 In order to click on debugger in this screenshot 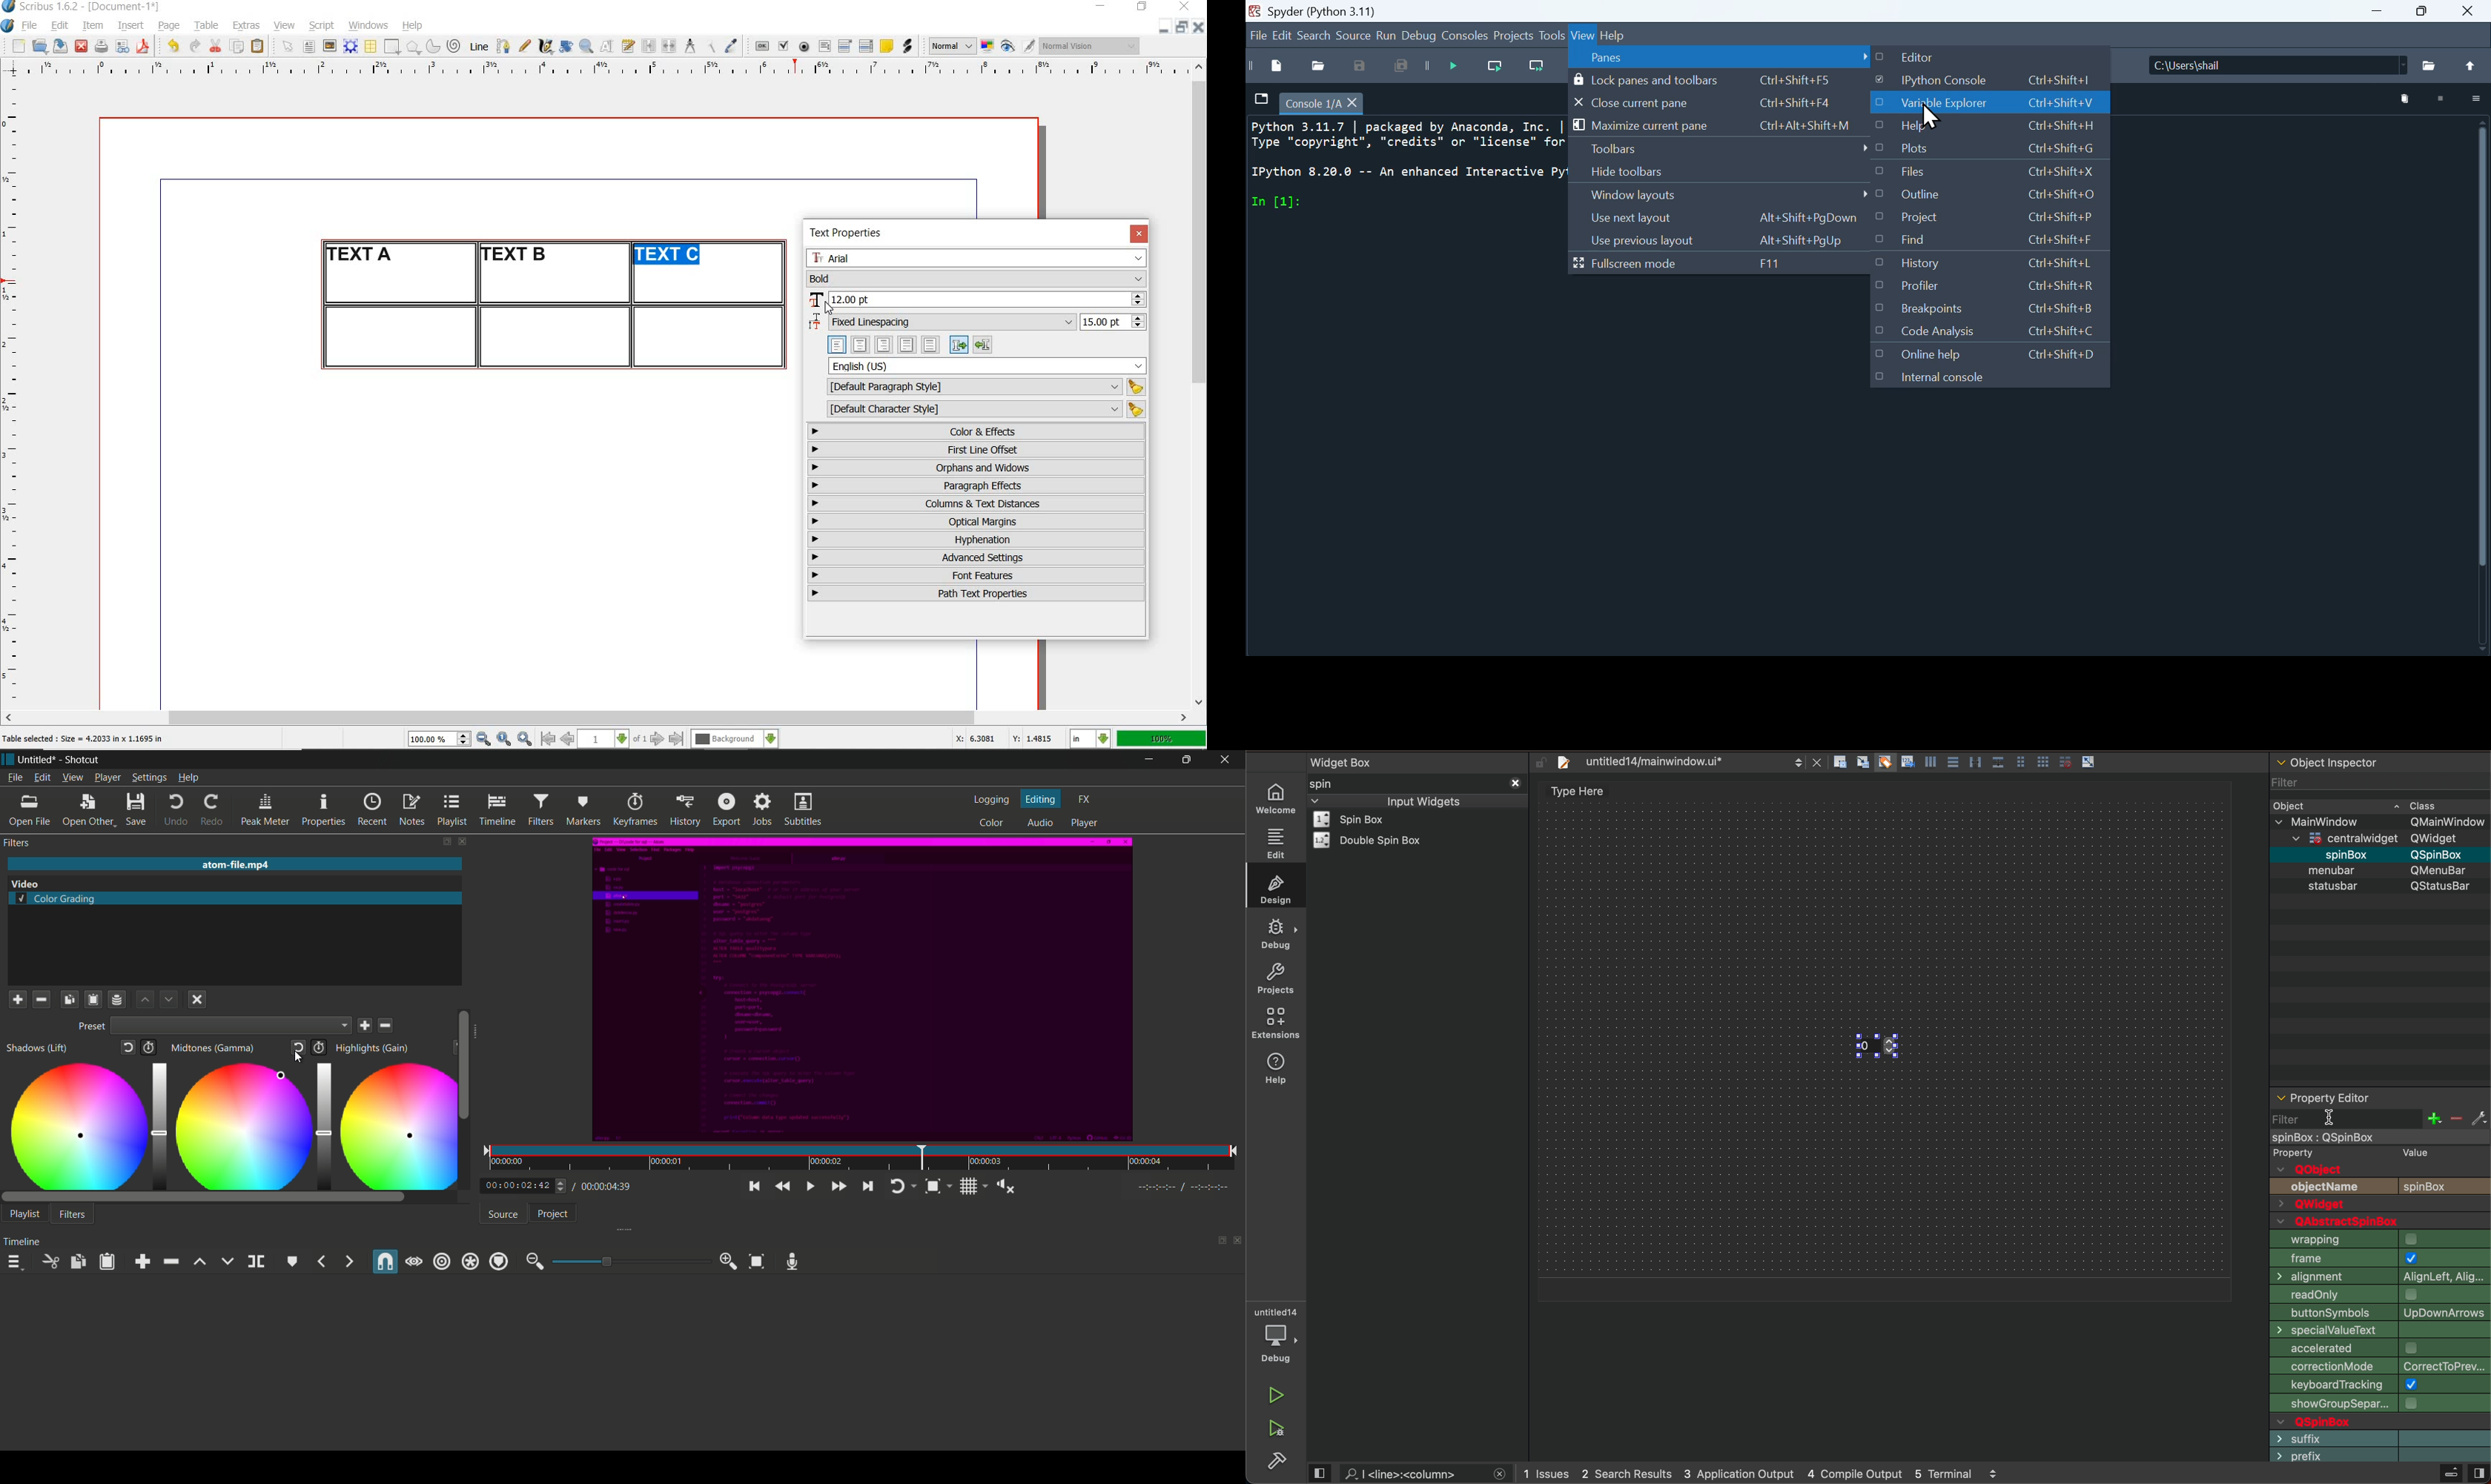, I will do `click(1278, 1336)`.